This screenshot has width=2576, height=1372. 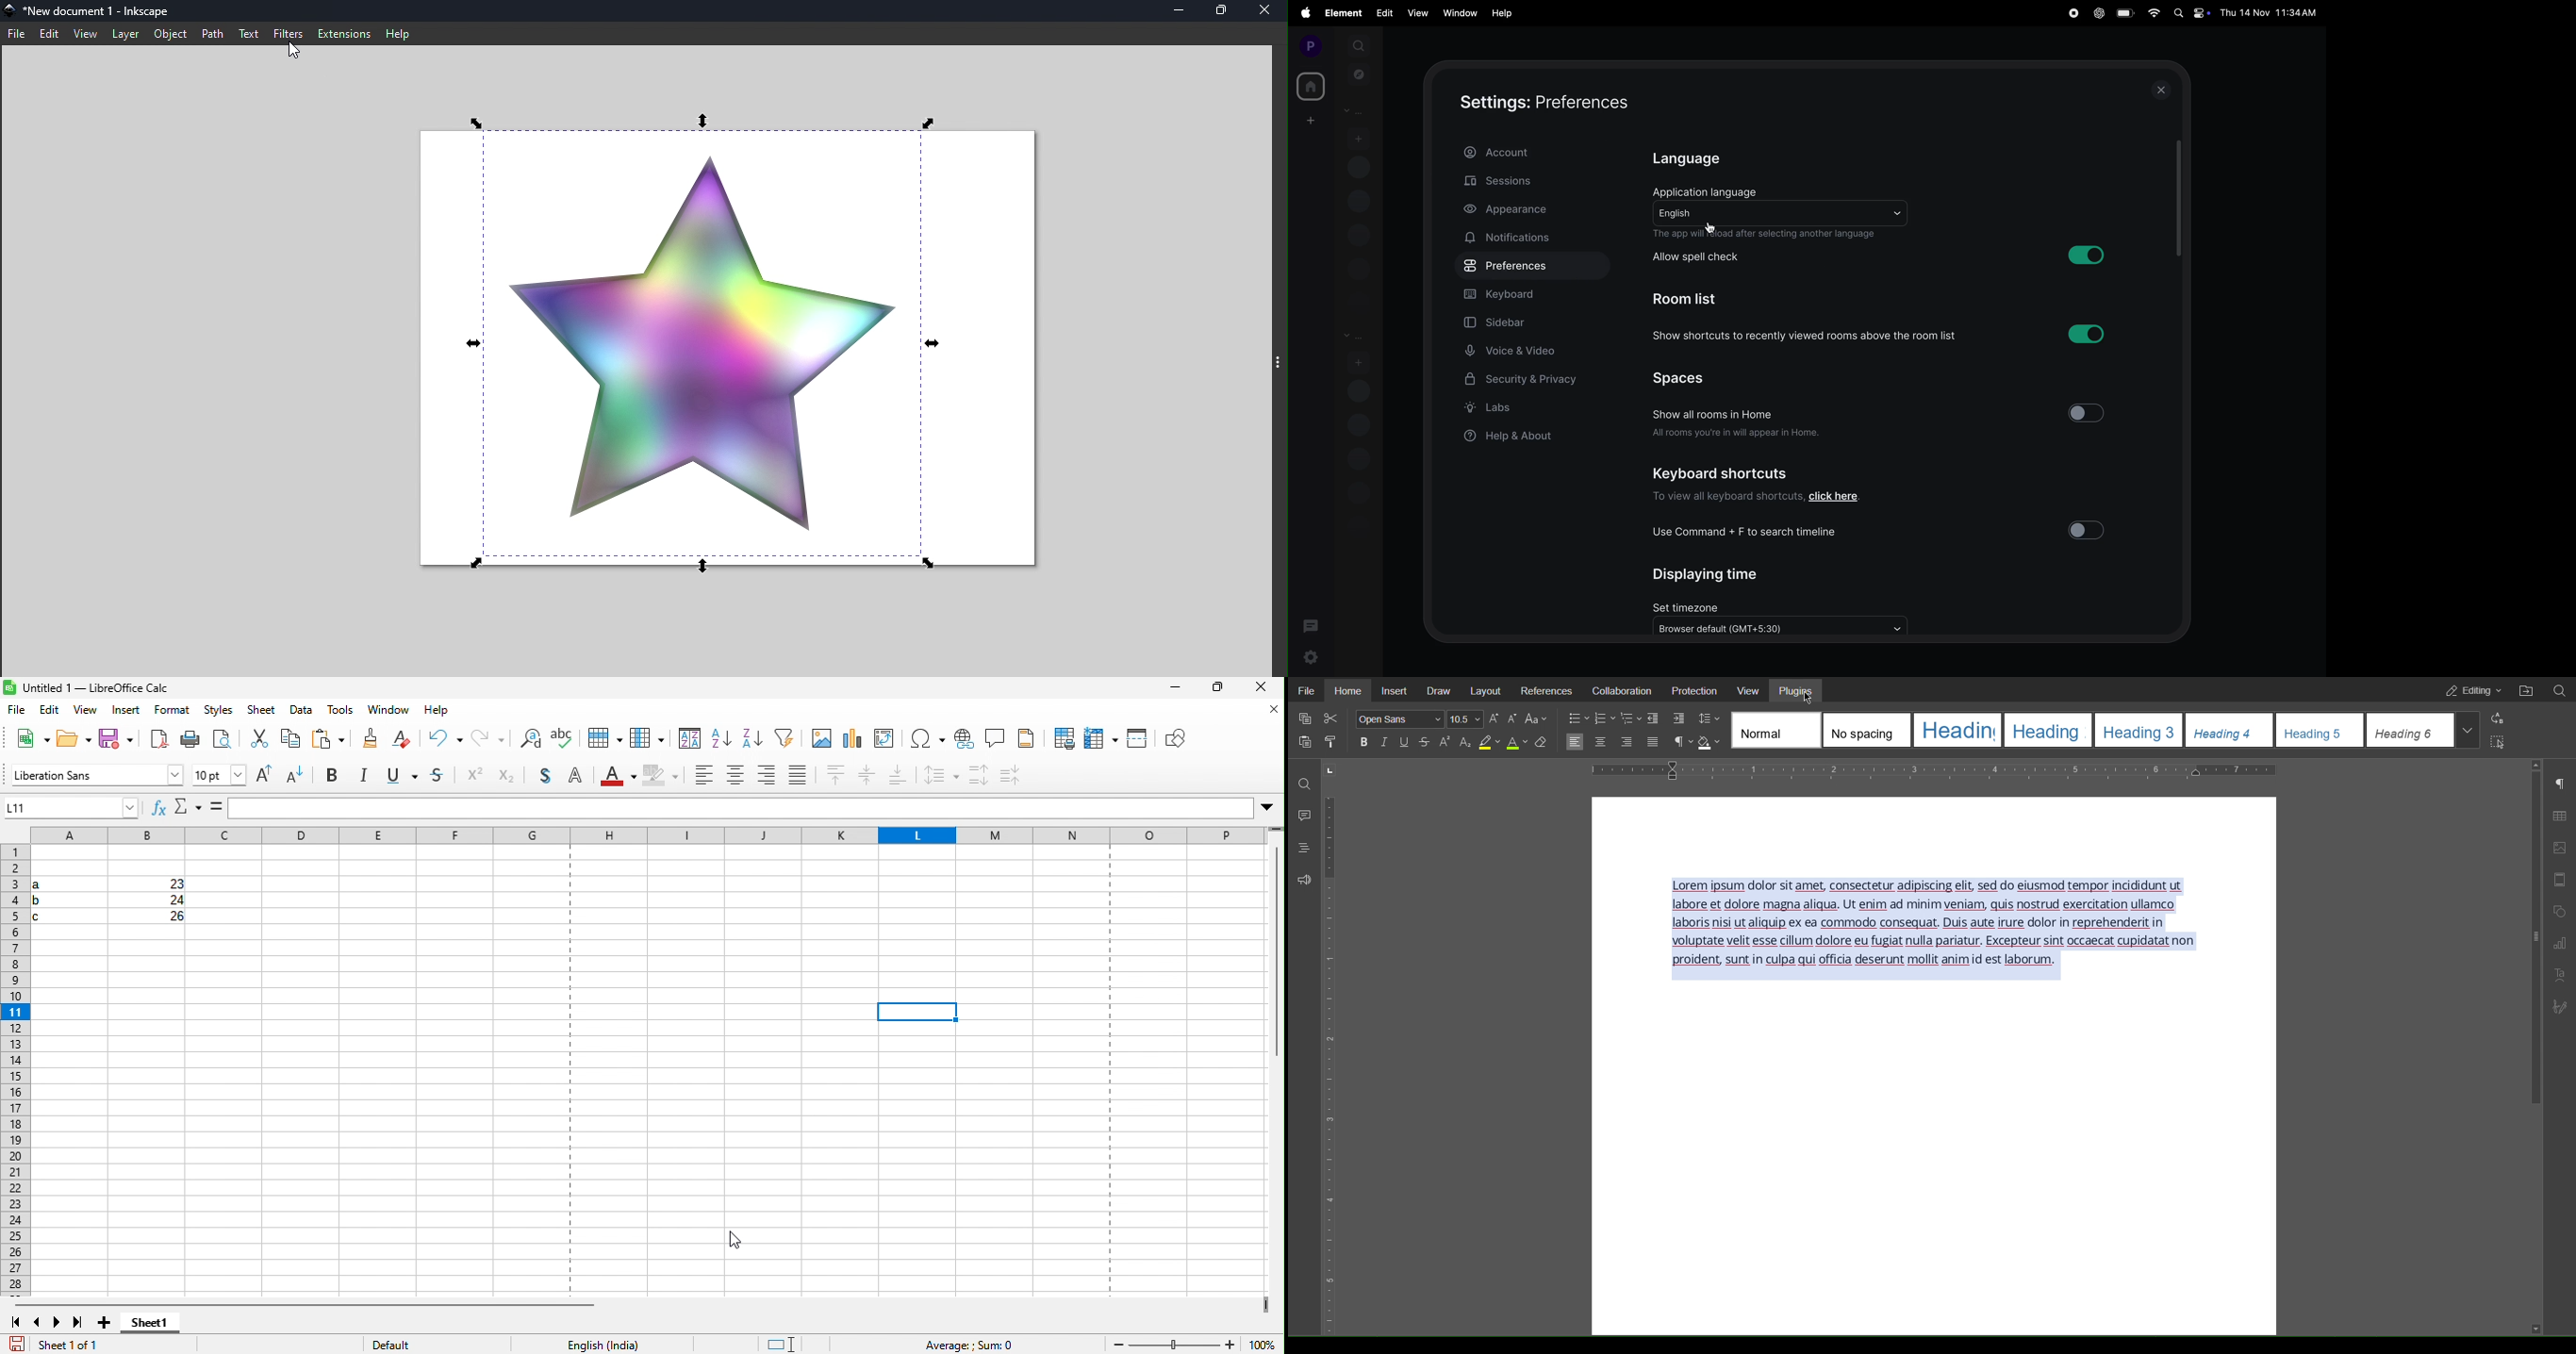 What do you see at coordinates (2090, 412) in the screenshot?
I see `toogle` at bounding box center [2090, 412].